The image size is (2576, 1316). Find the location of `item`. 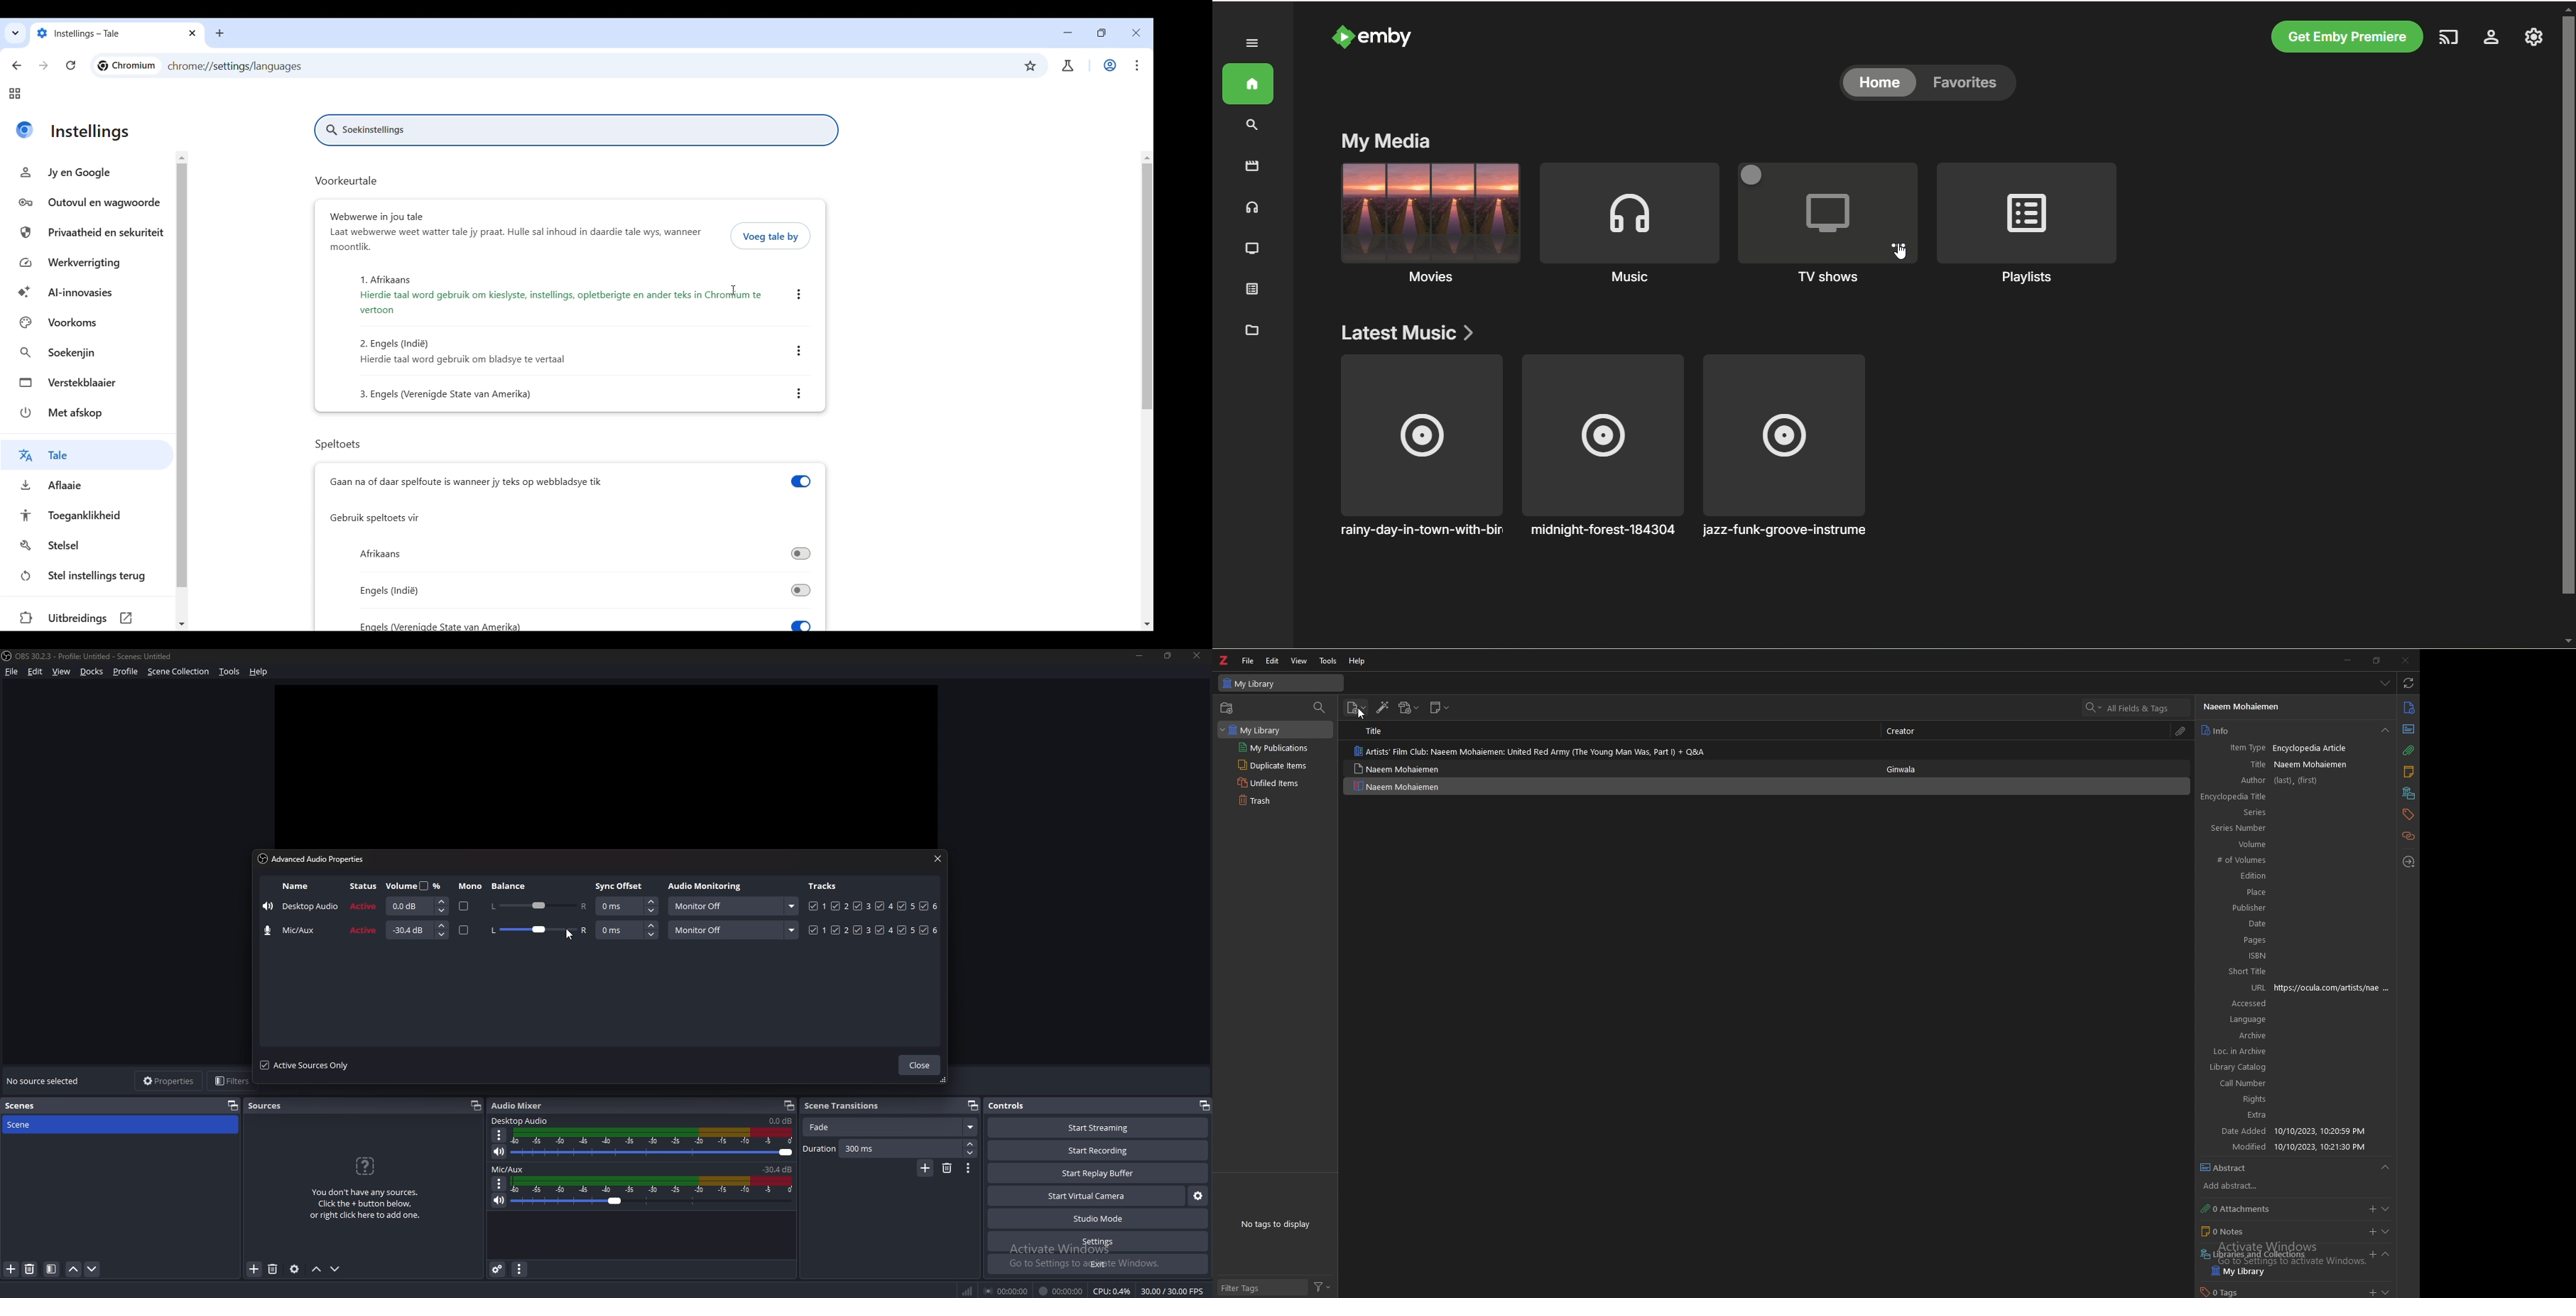

item is located at coordinates (1605, 787).